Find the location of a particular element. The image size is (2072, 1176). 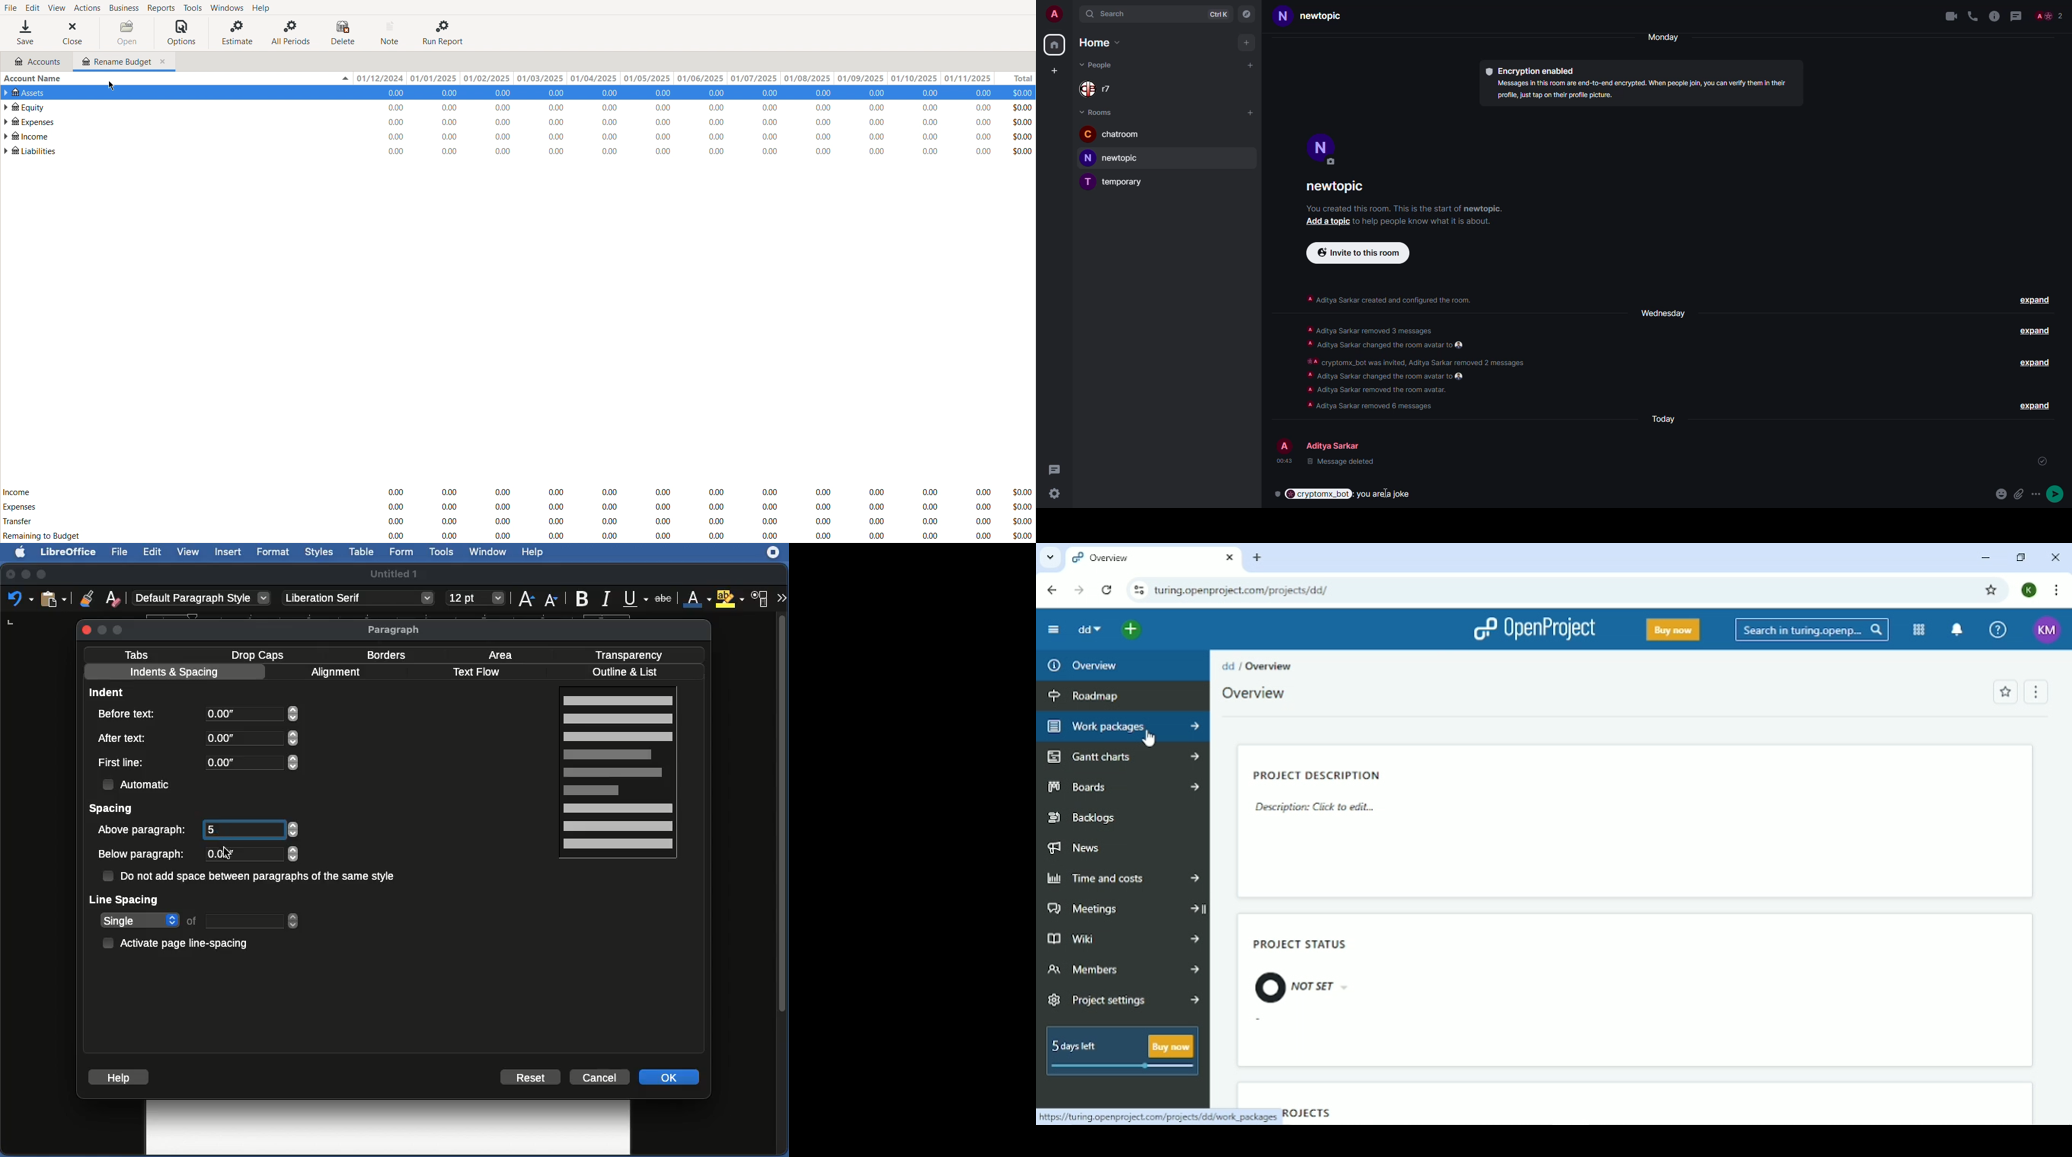

Close is located at coordinates (2057, 557).